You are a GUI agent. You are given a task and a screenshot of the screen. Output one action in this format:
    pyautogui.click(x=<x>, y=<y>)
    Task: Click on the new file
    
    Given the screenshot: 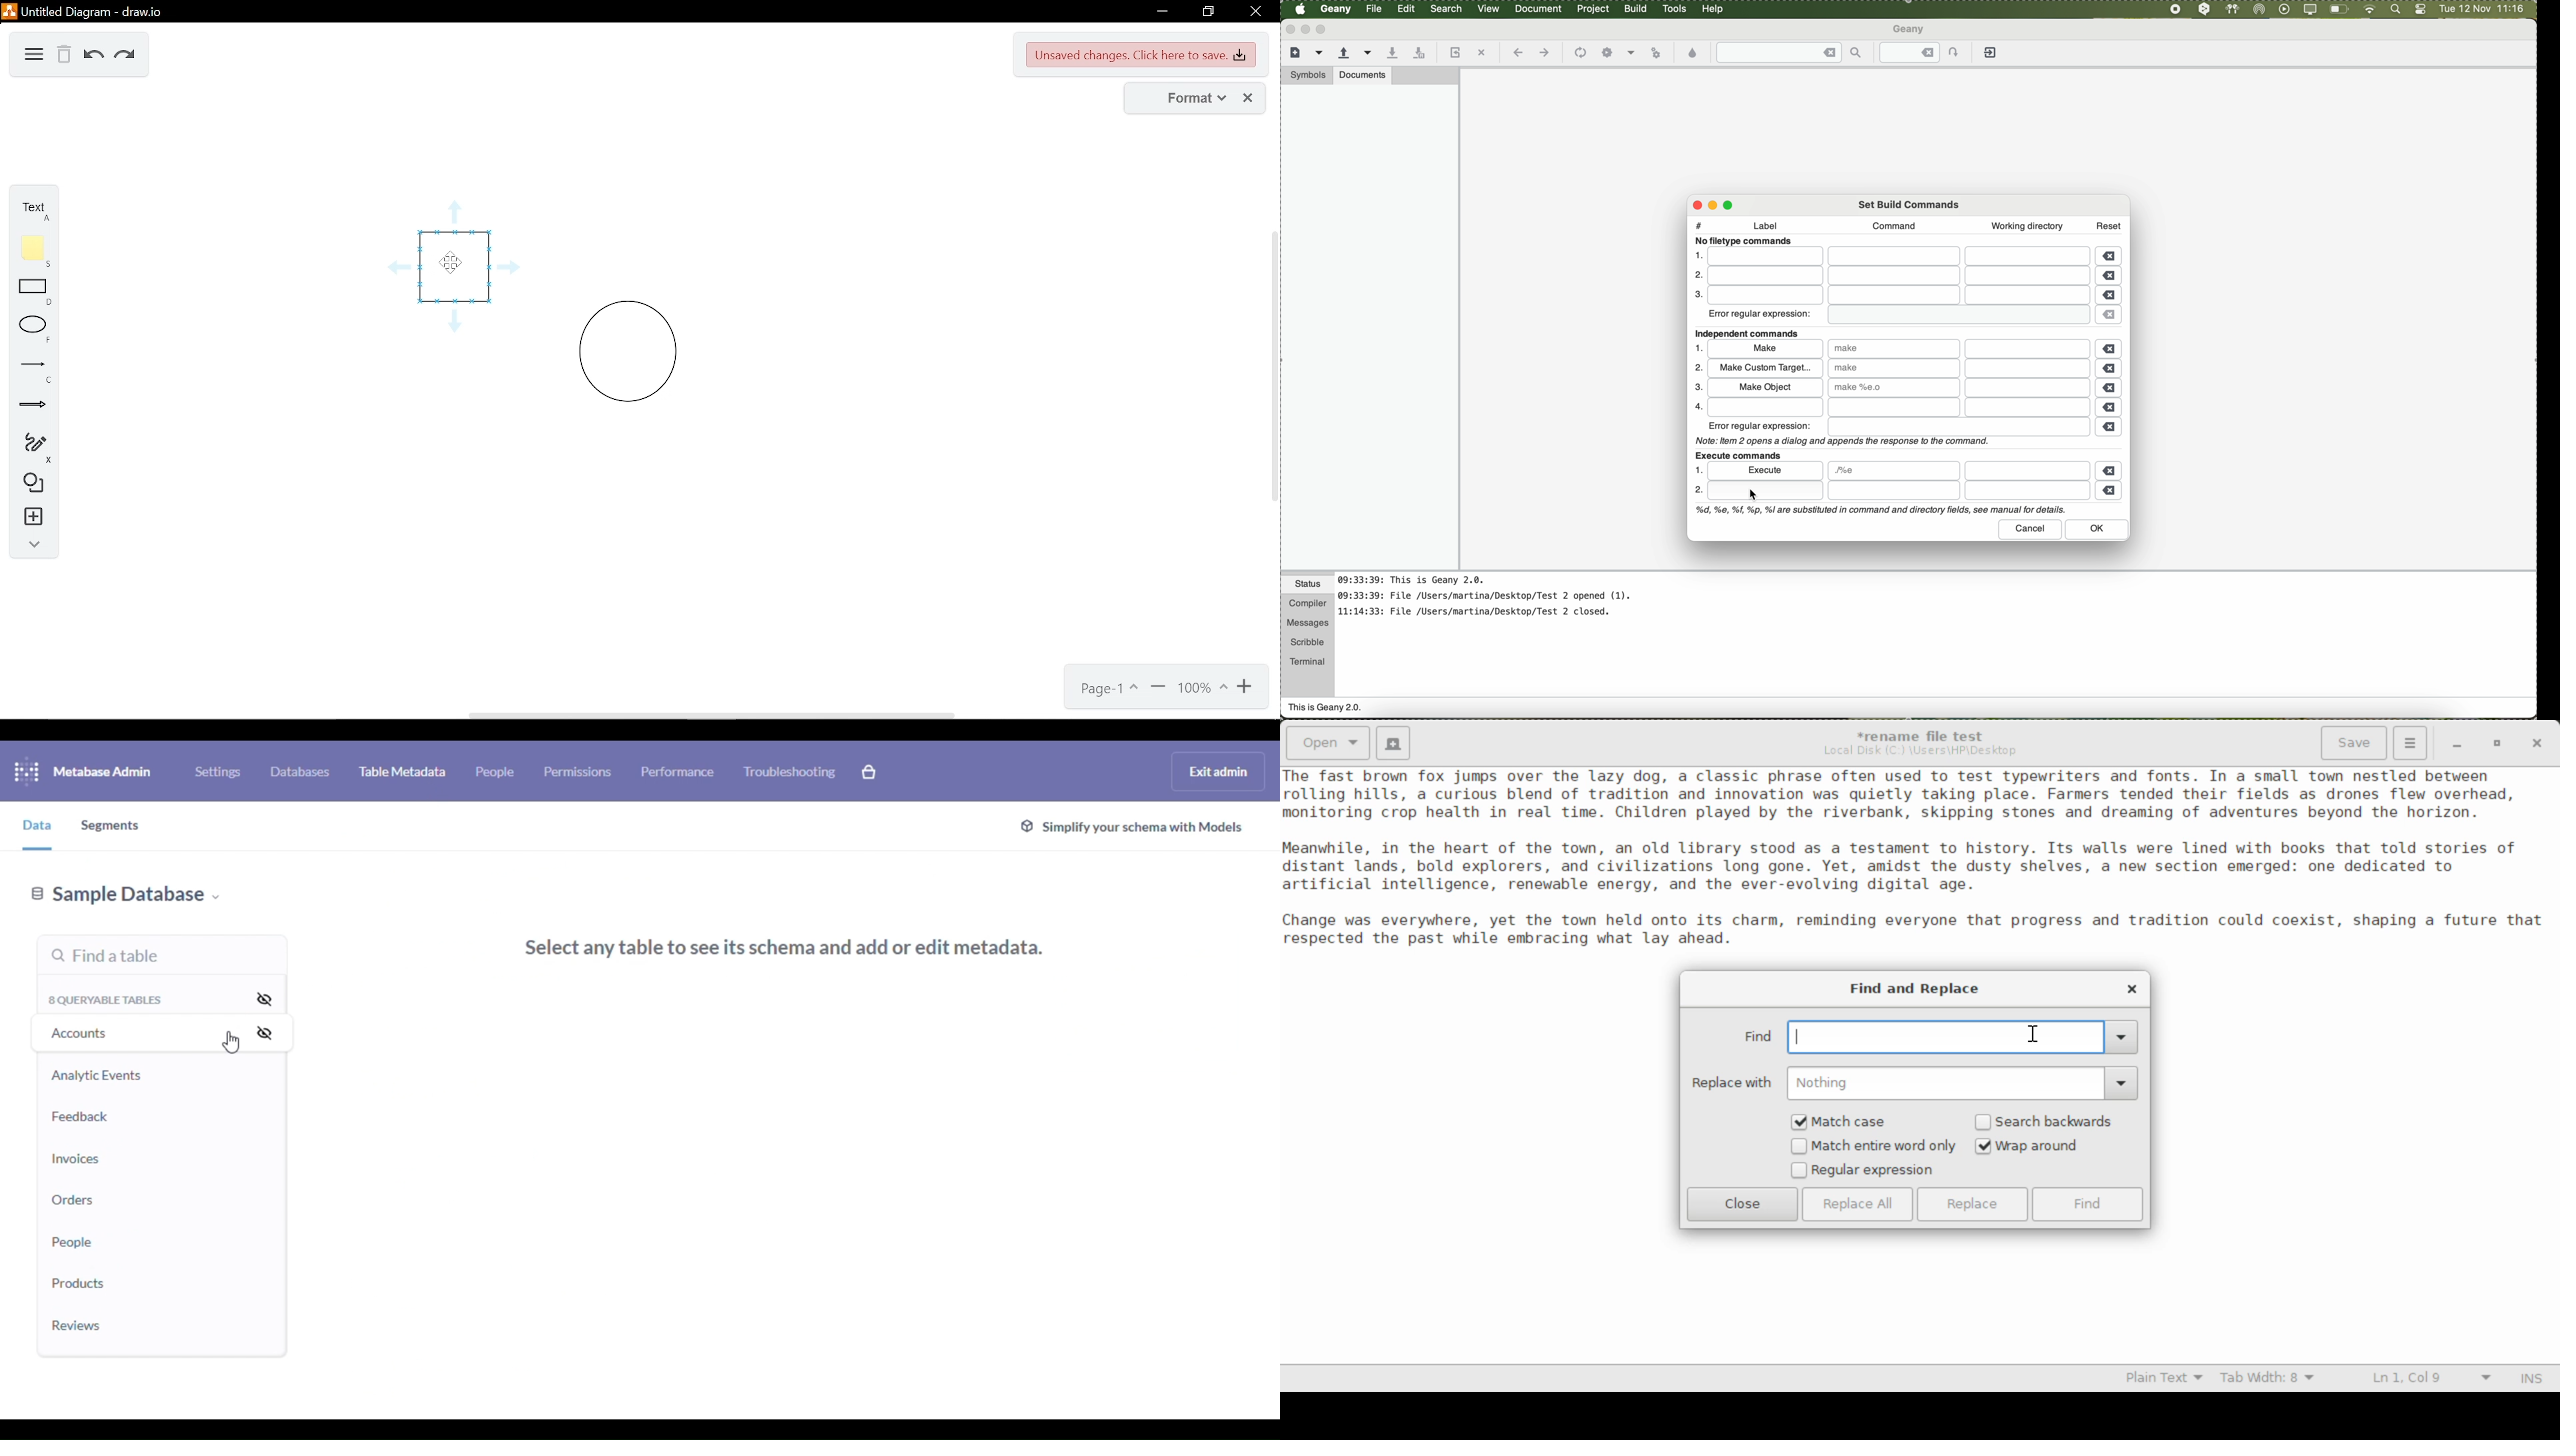 What is the action you would take?
    pyautogui.click(x=1293, y=51)
    